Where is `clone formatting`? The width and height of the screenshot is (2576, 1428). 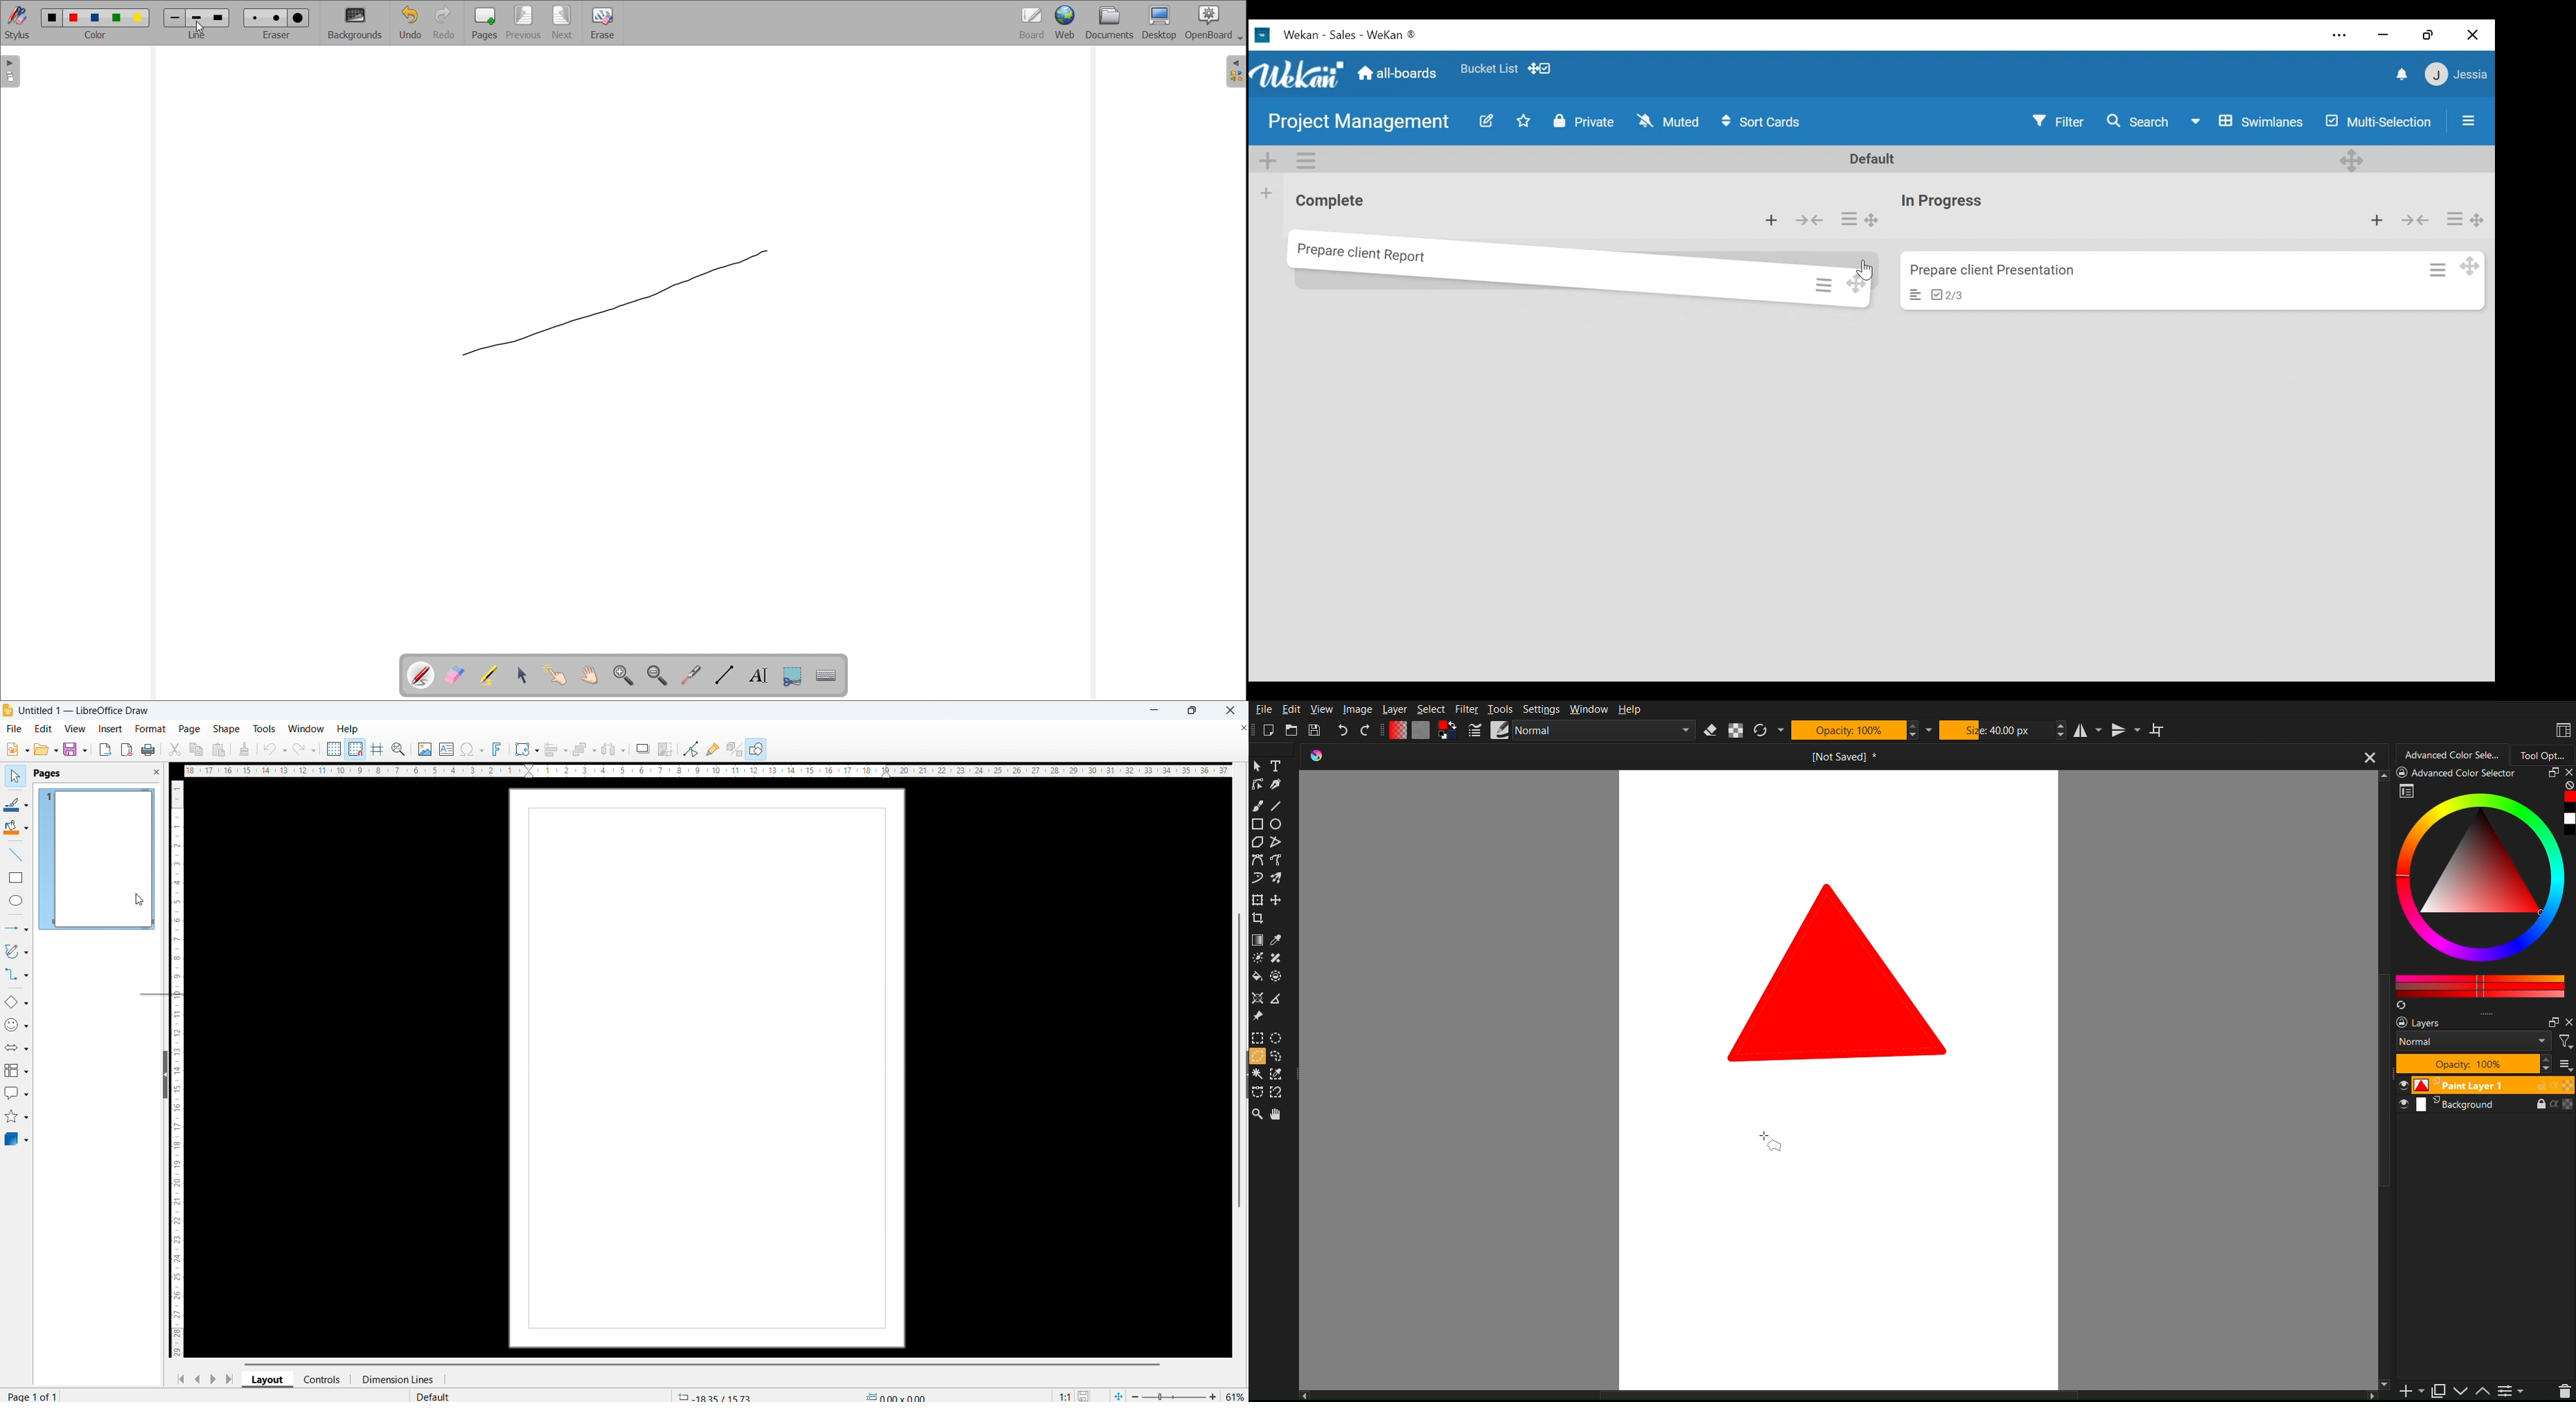
clone formatting is located at coordinates (245, 749).